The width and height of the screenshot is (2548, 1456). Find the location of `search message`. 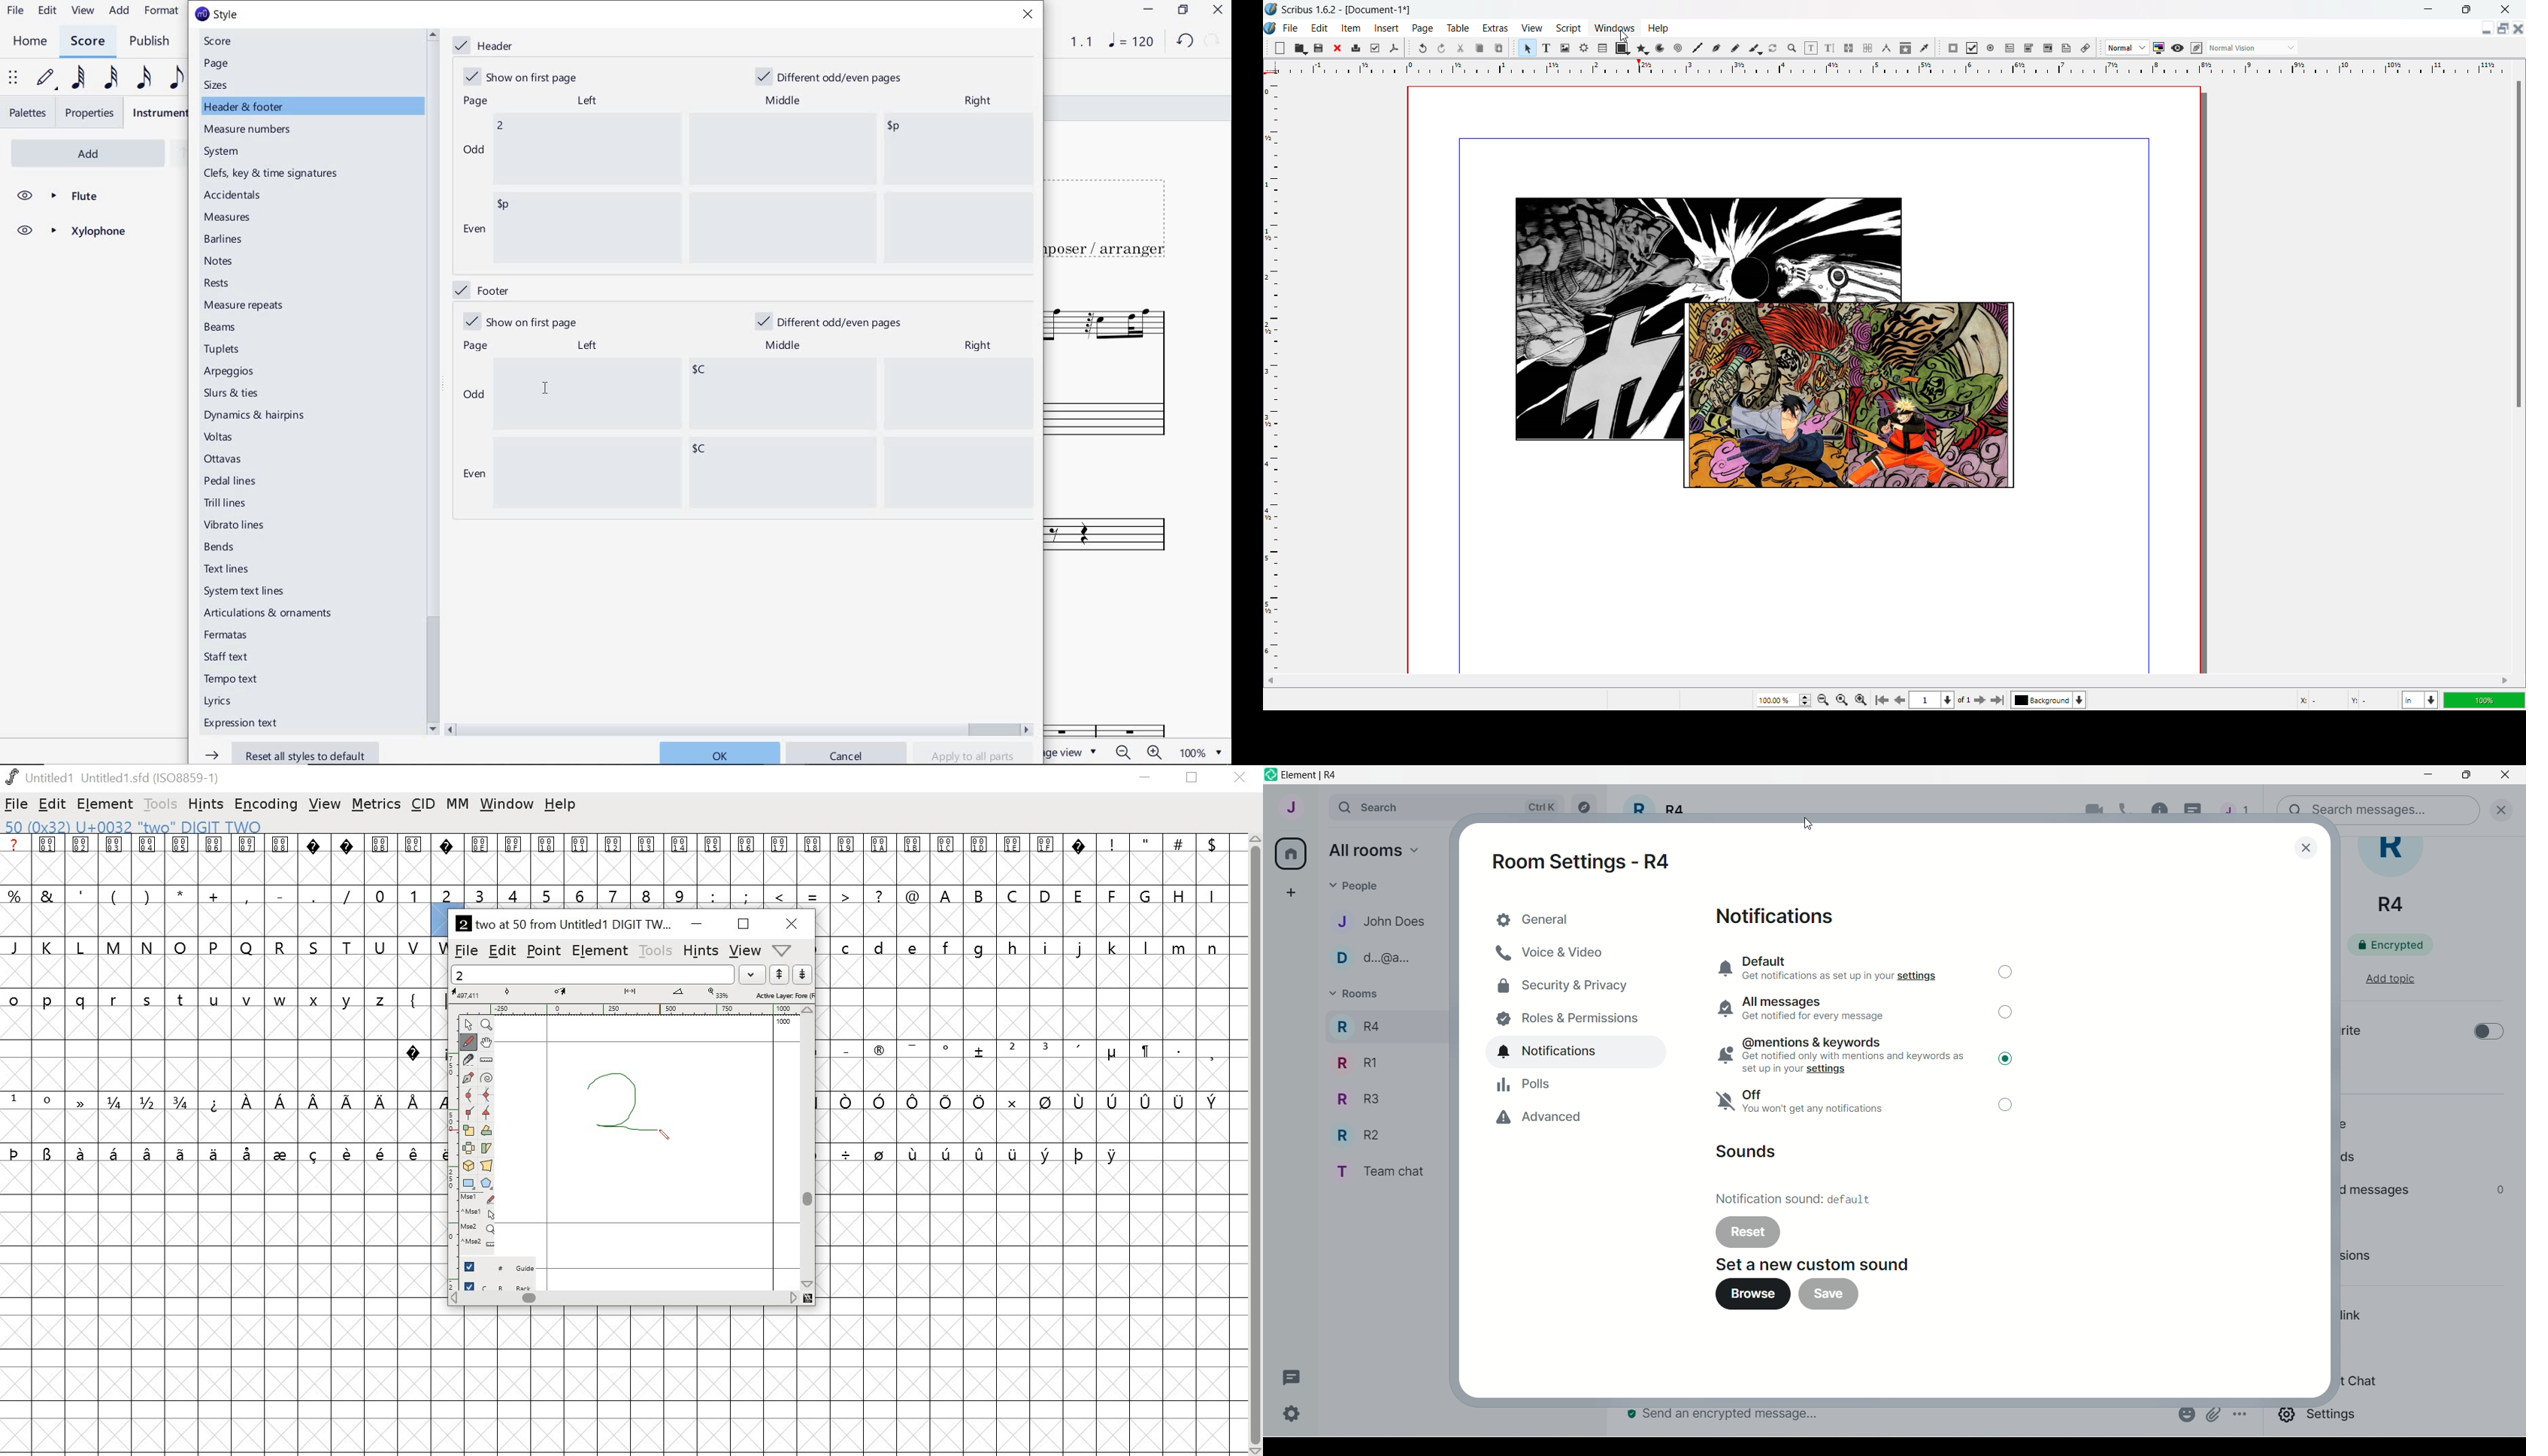

search message is located at coordinates (2381, 807).